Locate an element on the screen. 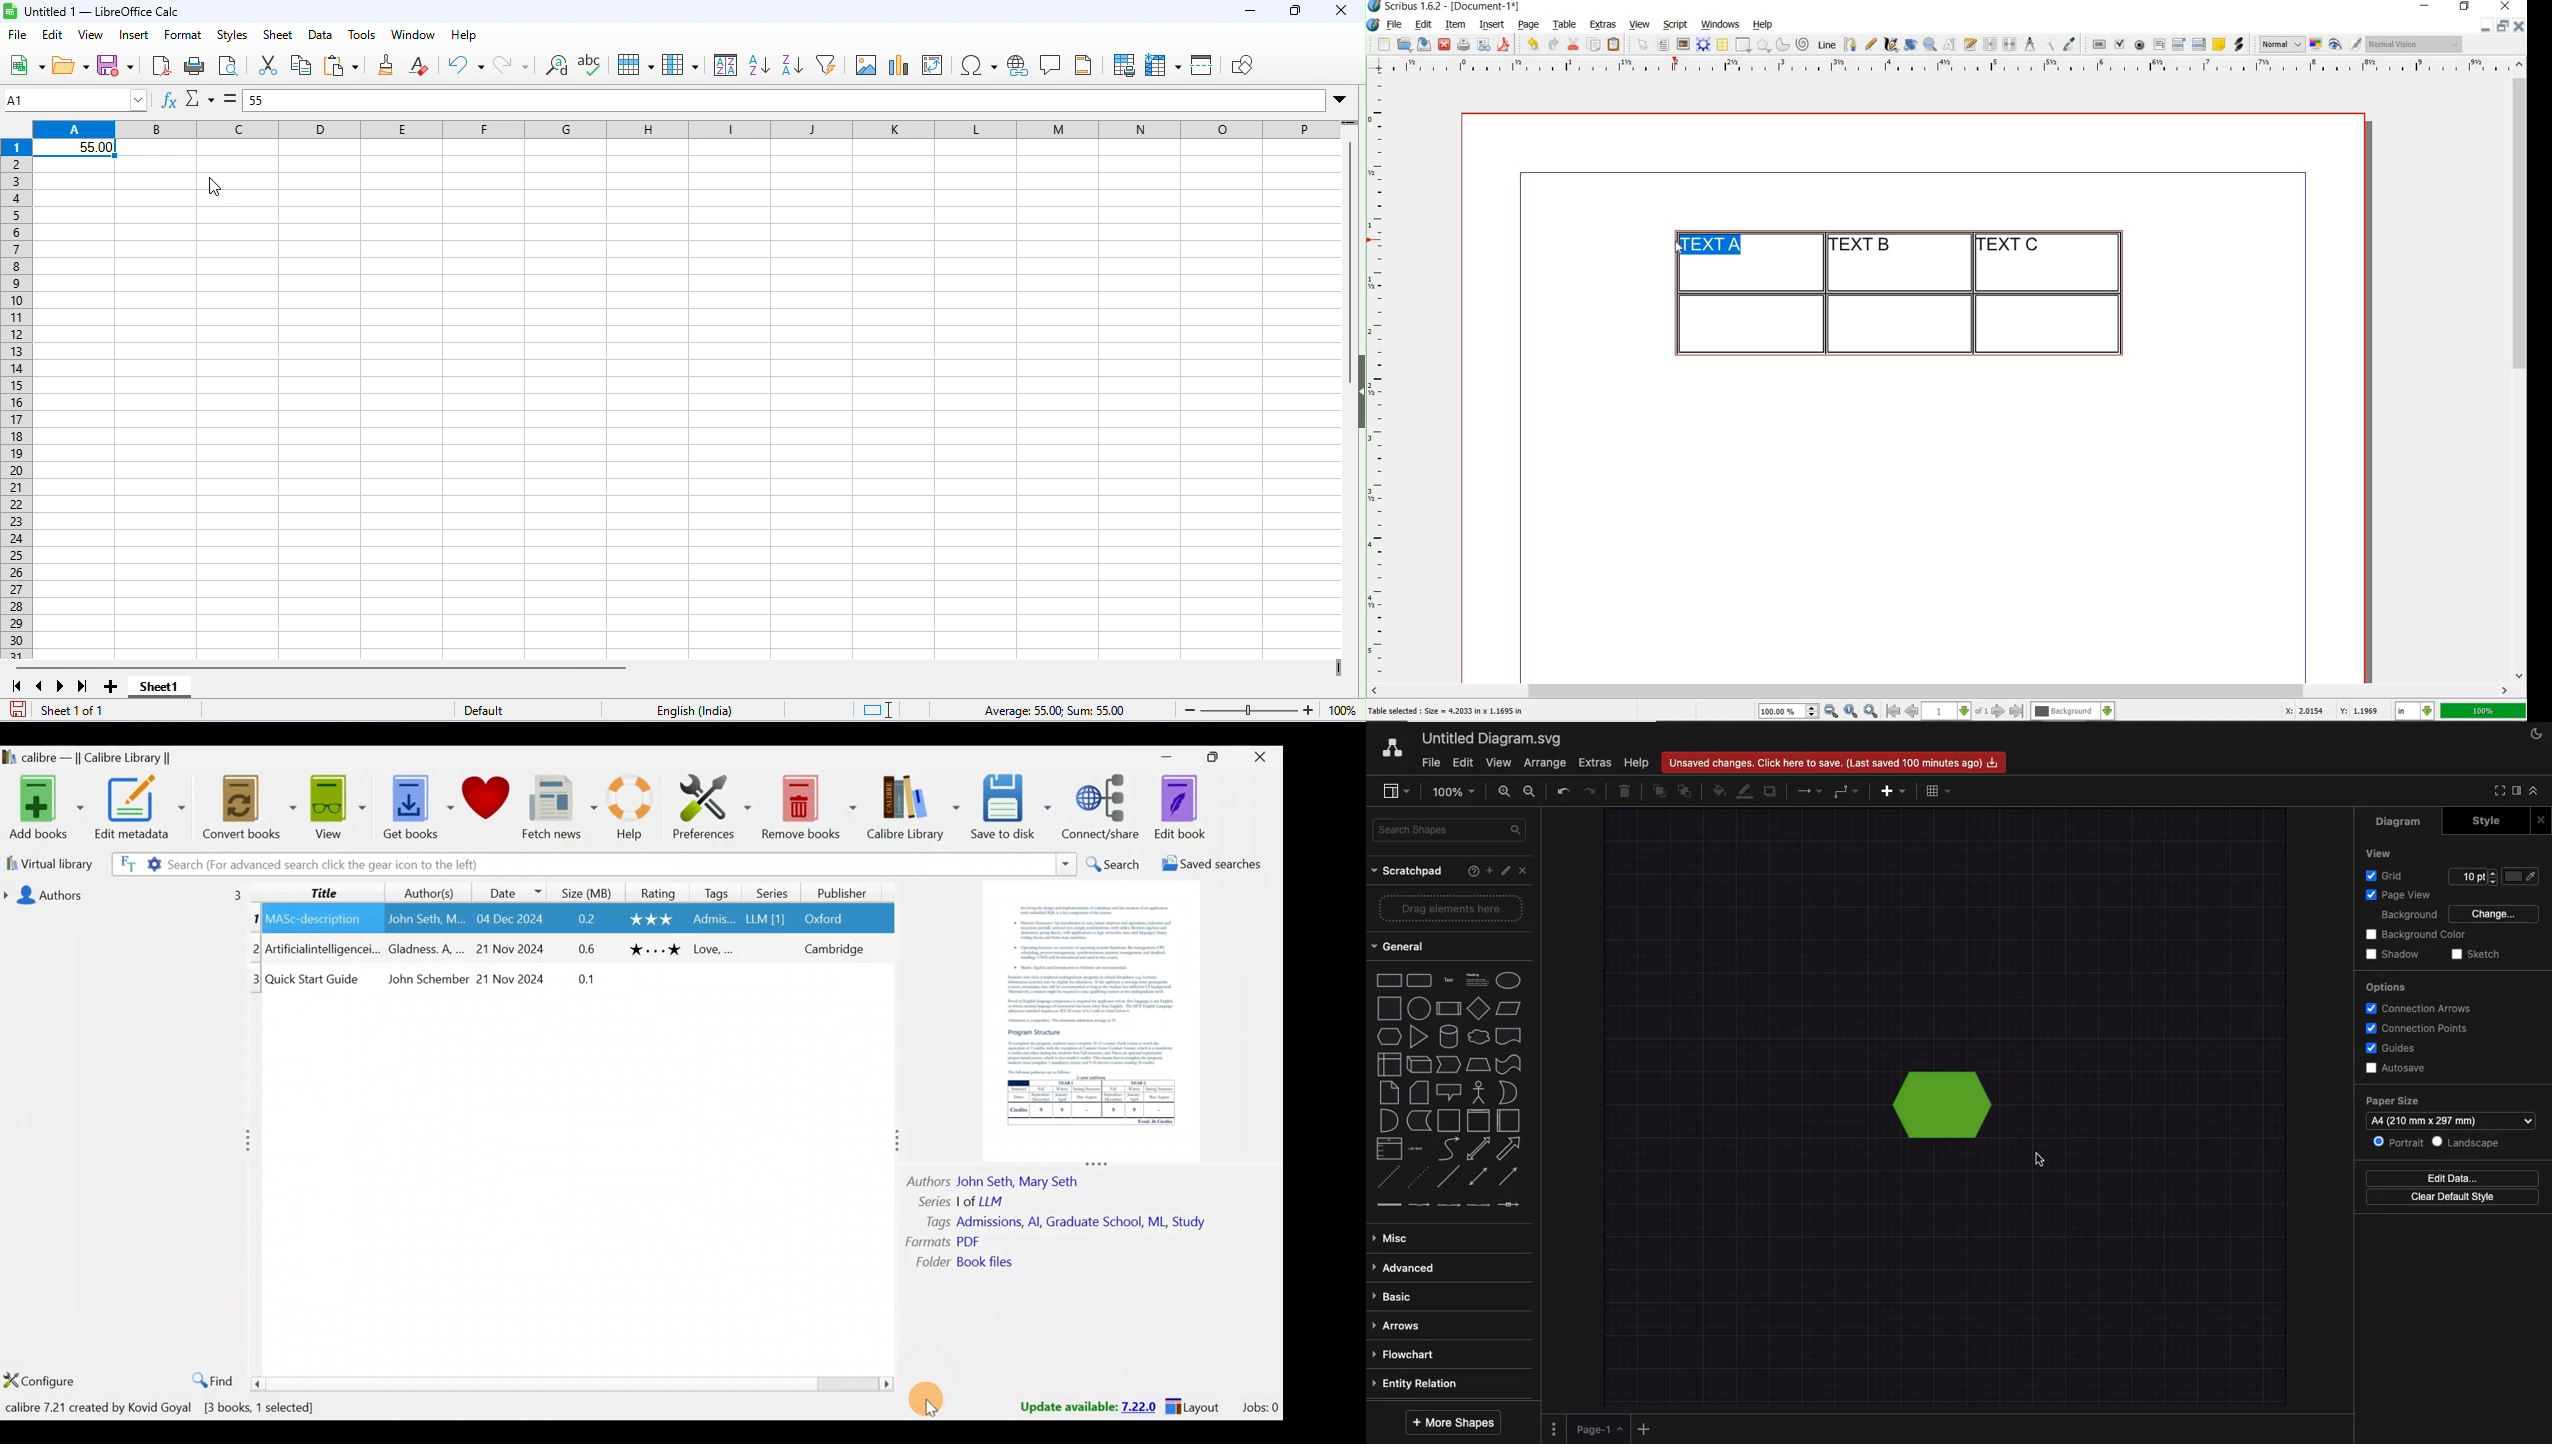  format is located at coordinates (184, 35).